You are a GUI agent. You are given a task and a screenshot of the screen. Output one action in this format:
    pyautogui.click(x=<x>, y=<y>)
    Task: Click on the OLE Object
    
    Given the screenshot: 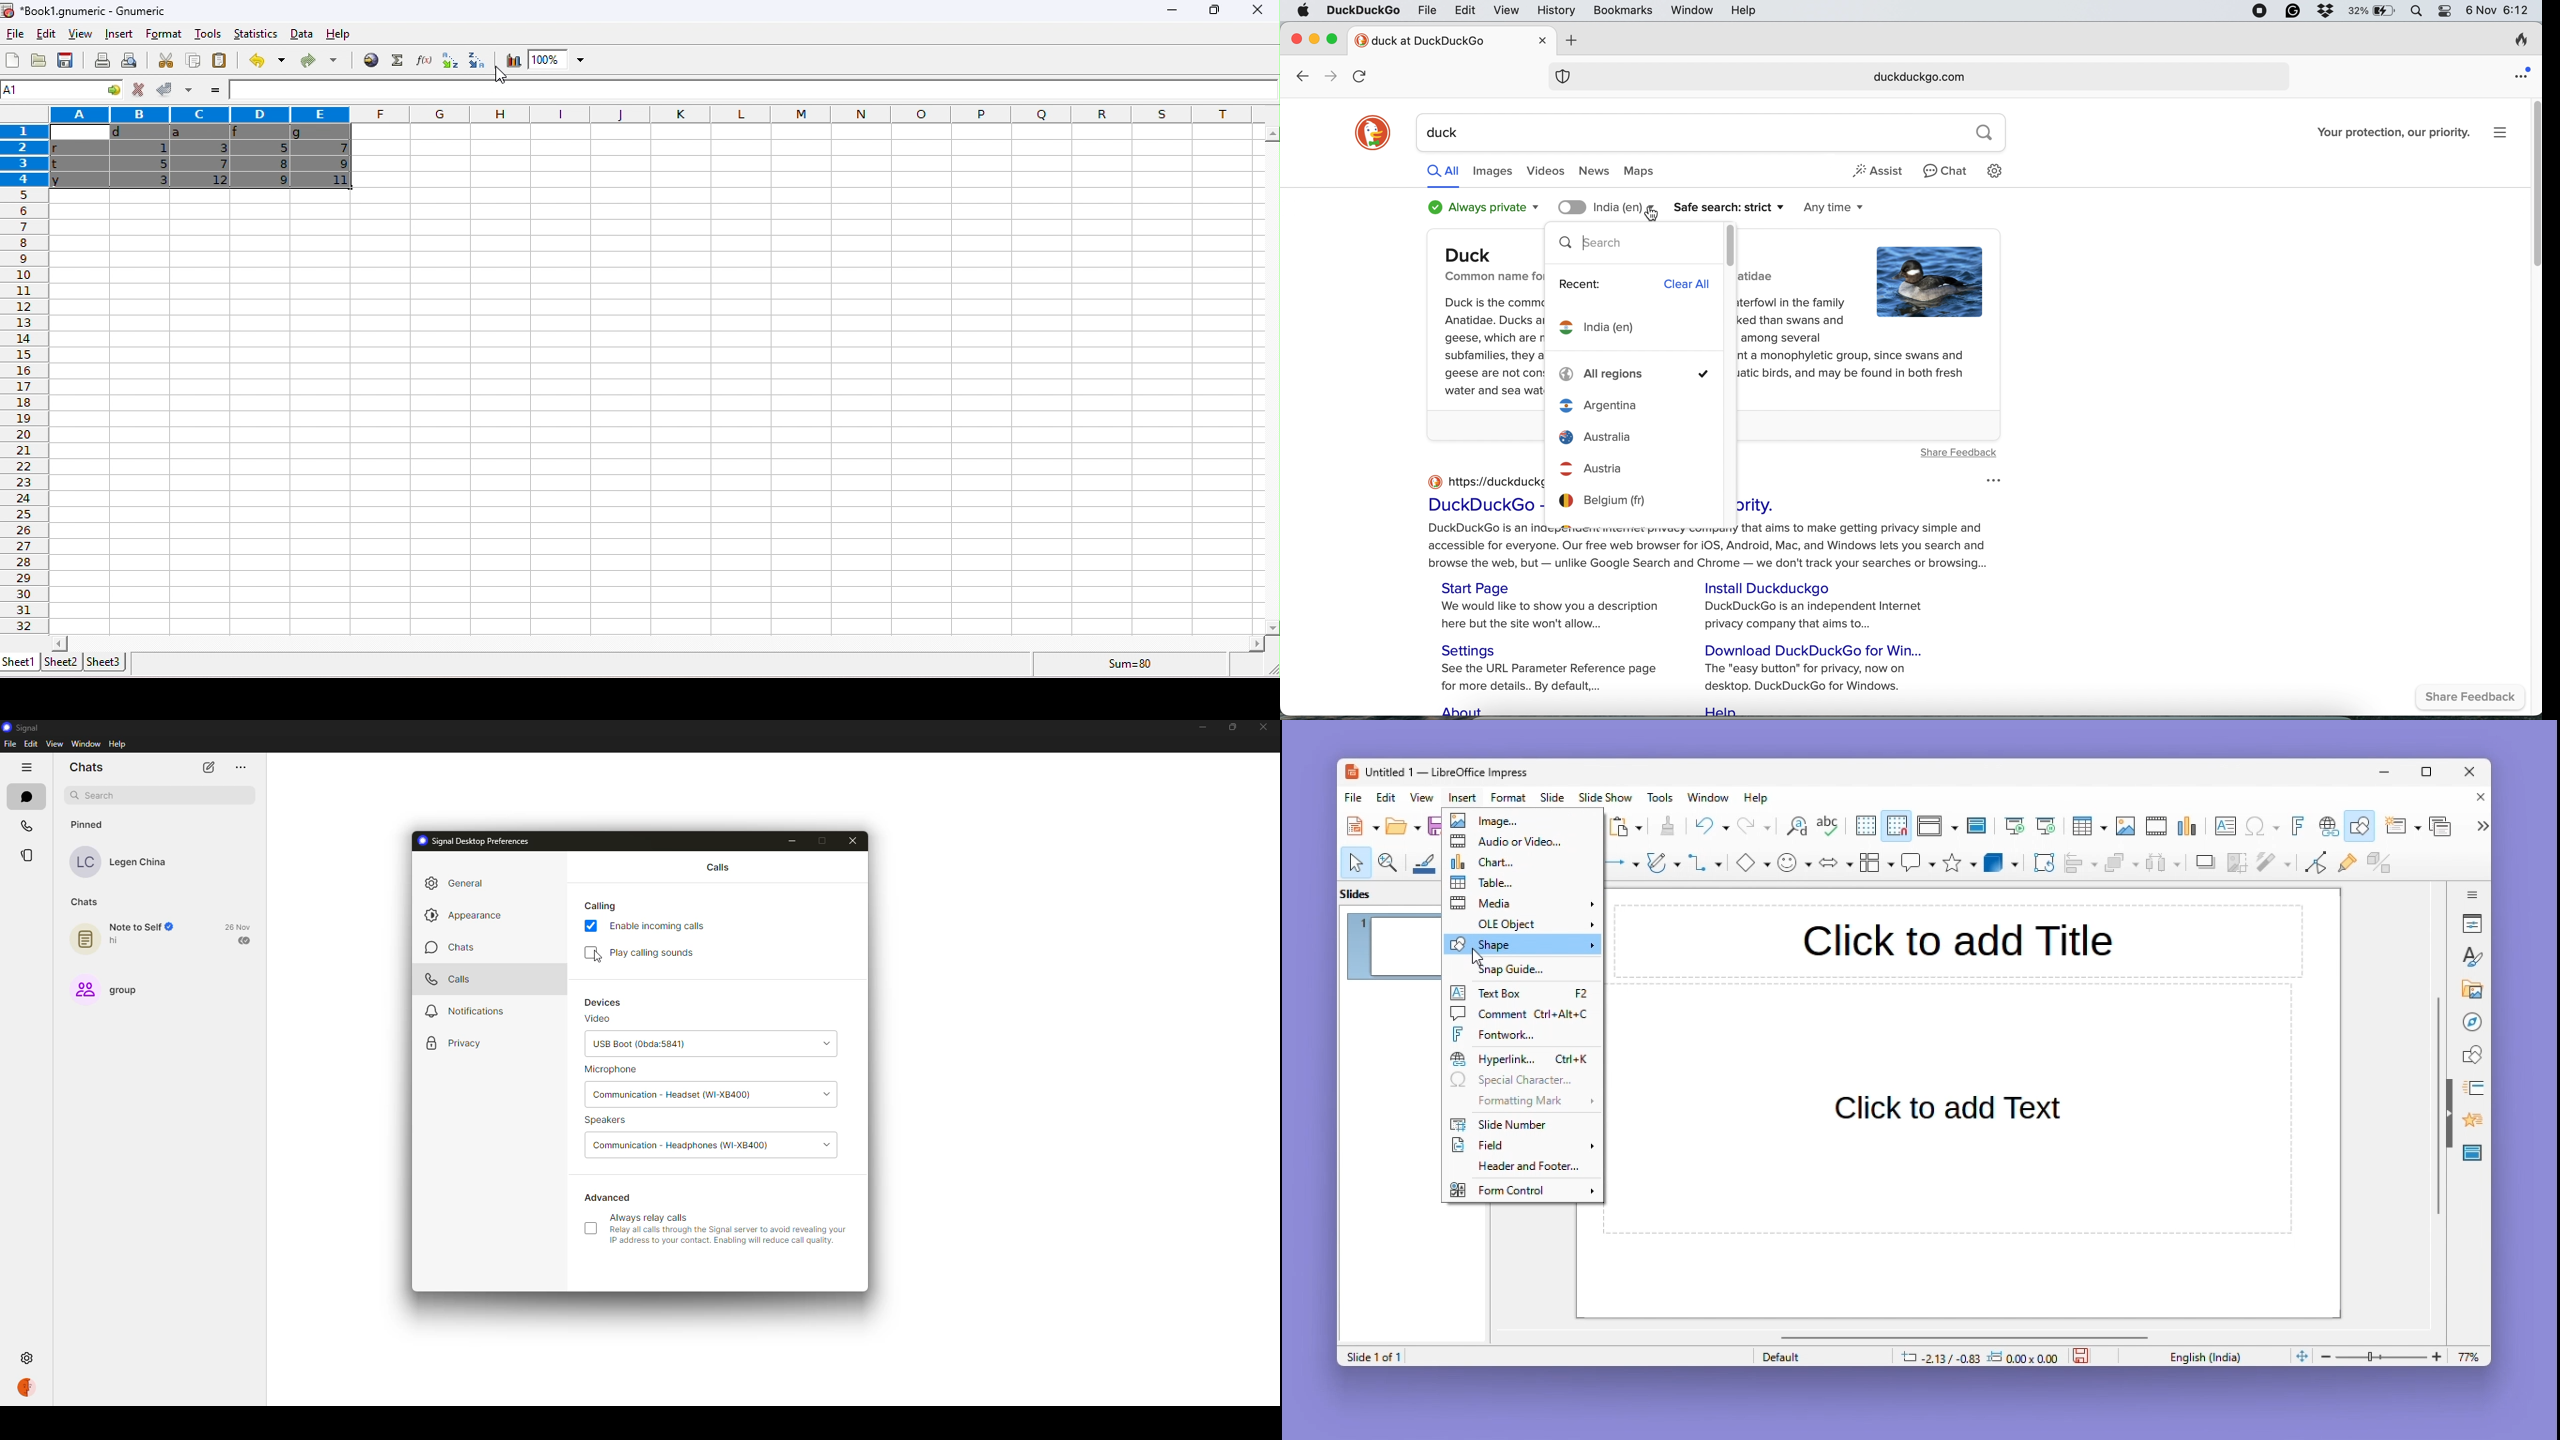 What is the action you would take?
    pyautogui.click(x=1522, y=923)
    